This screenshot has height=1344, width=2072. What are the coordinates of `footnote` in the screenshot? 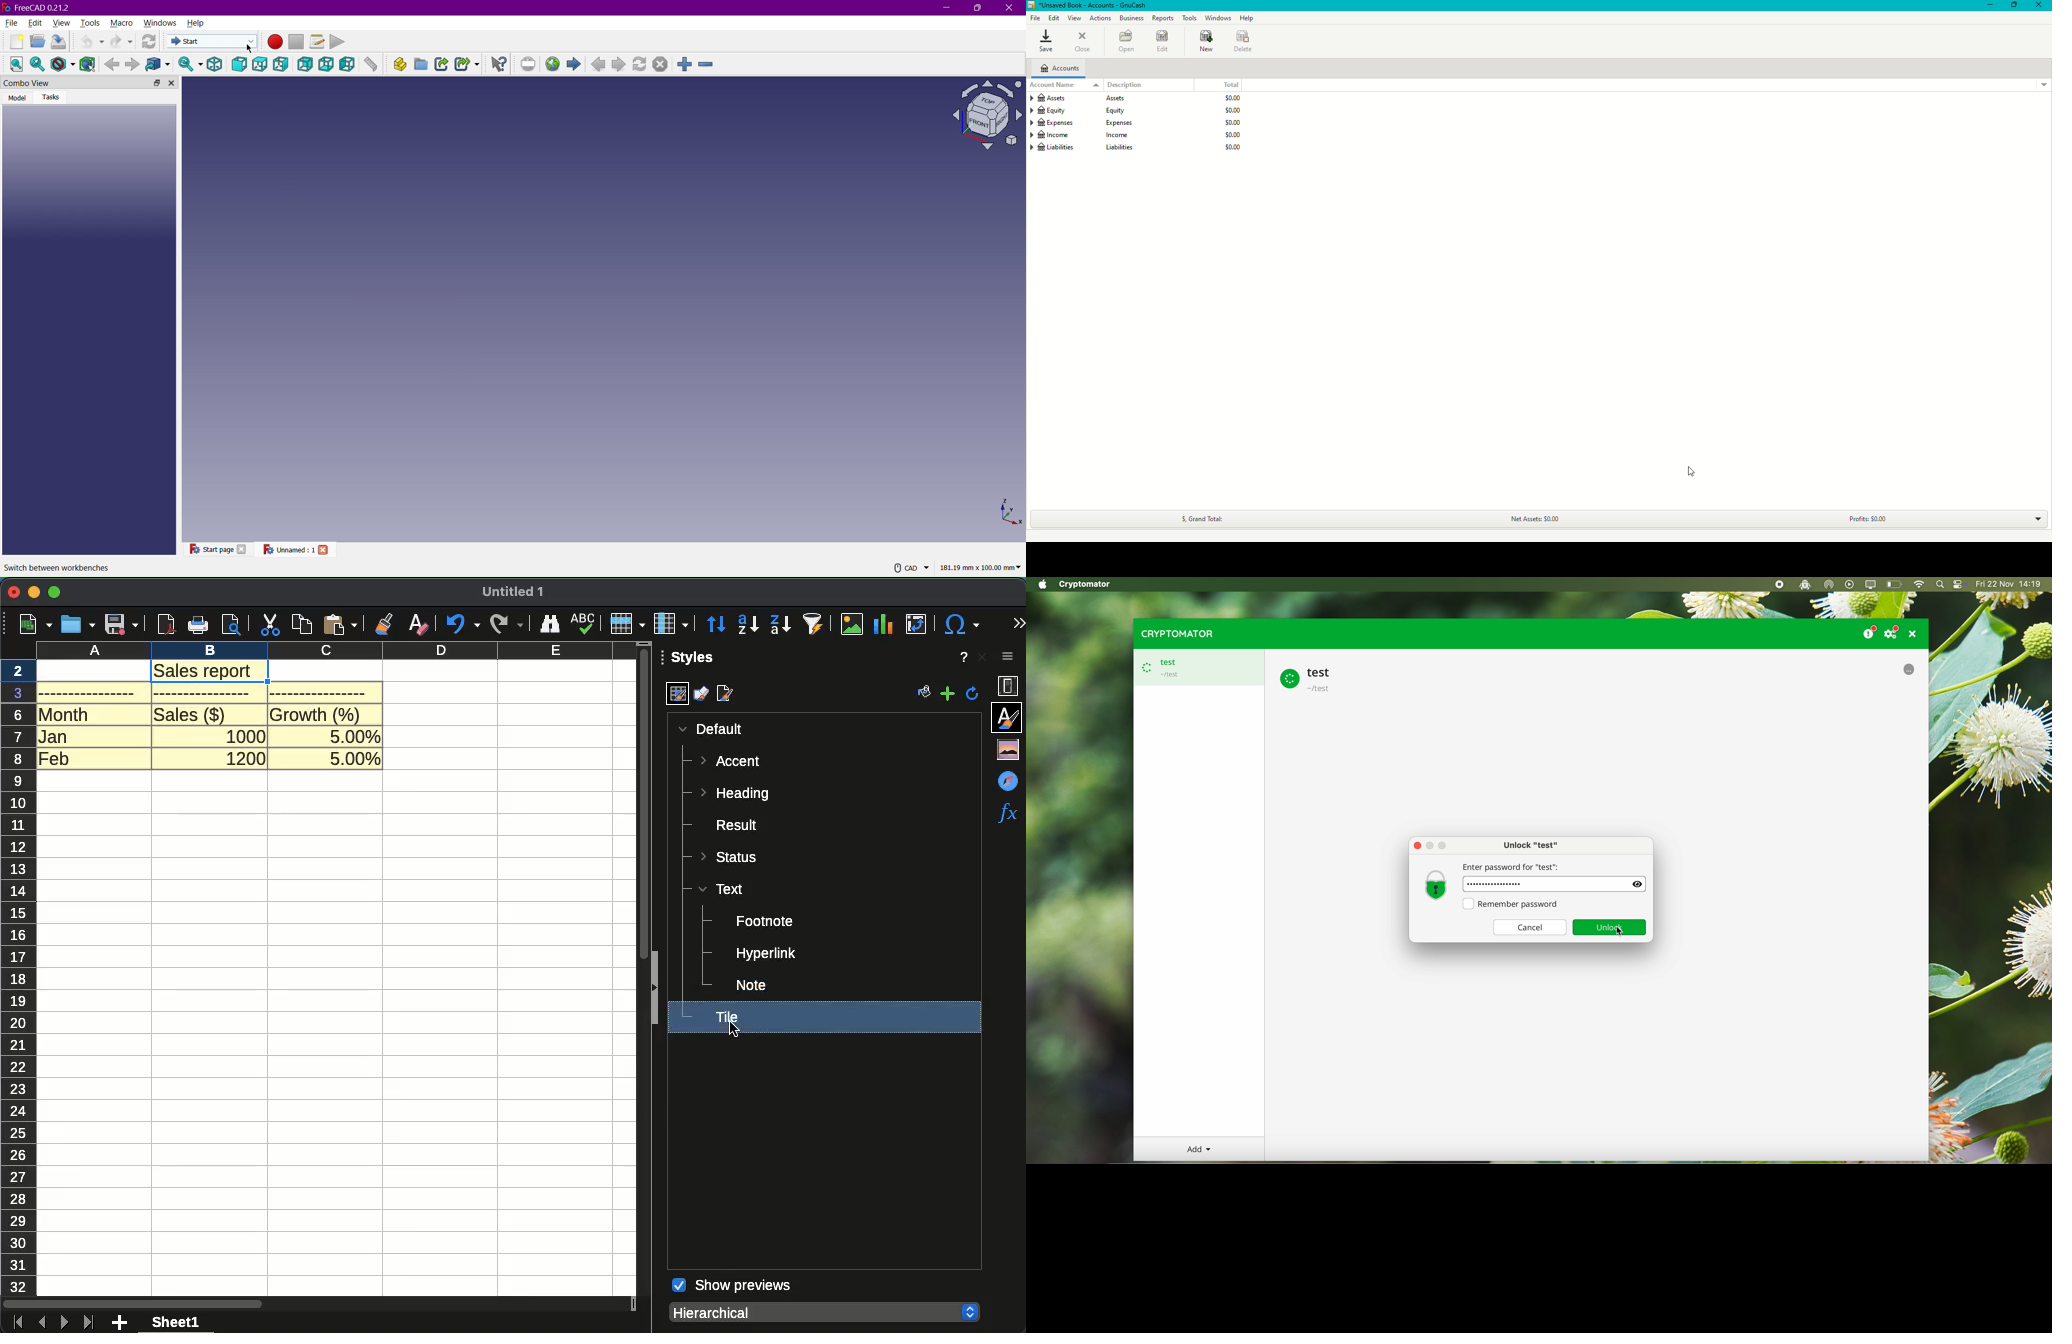 It's located at (765, 922).